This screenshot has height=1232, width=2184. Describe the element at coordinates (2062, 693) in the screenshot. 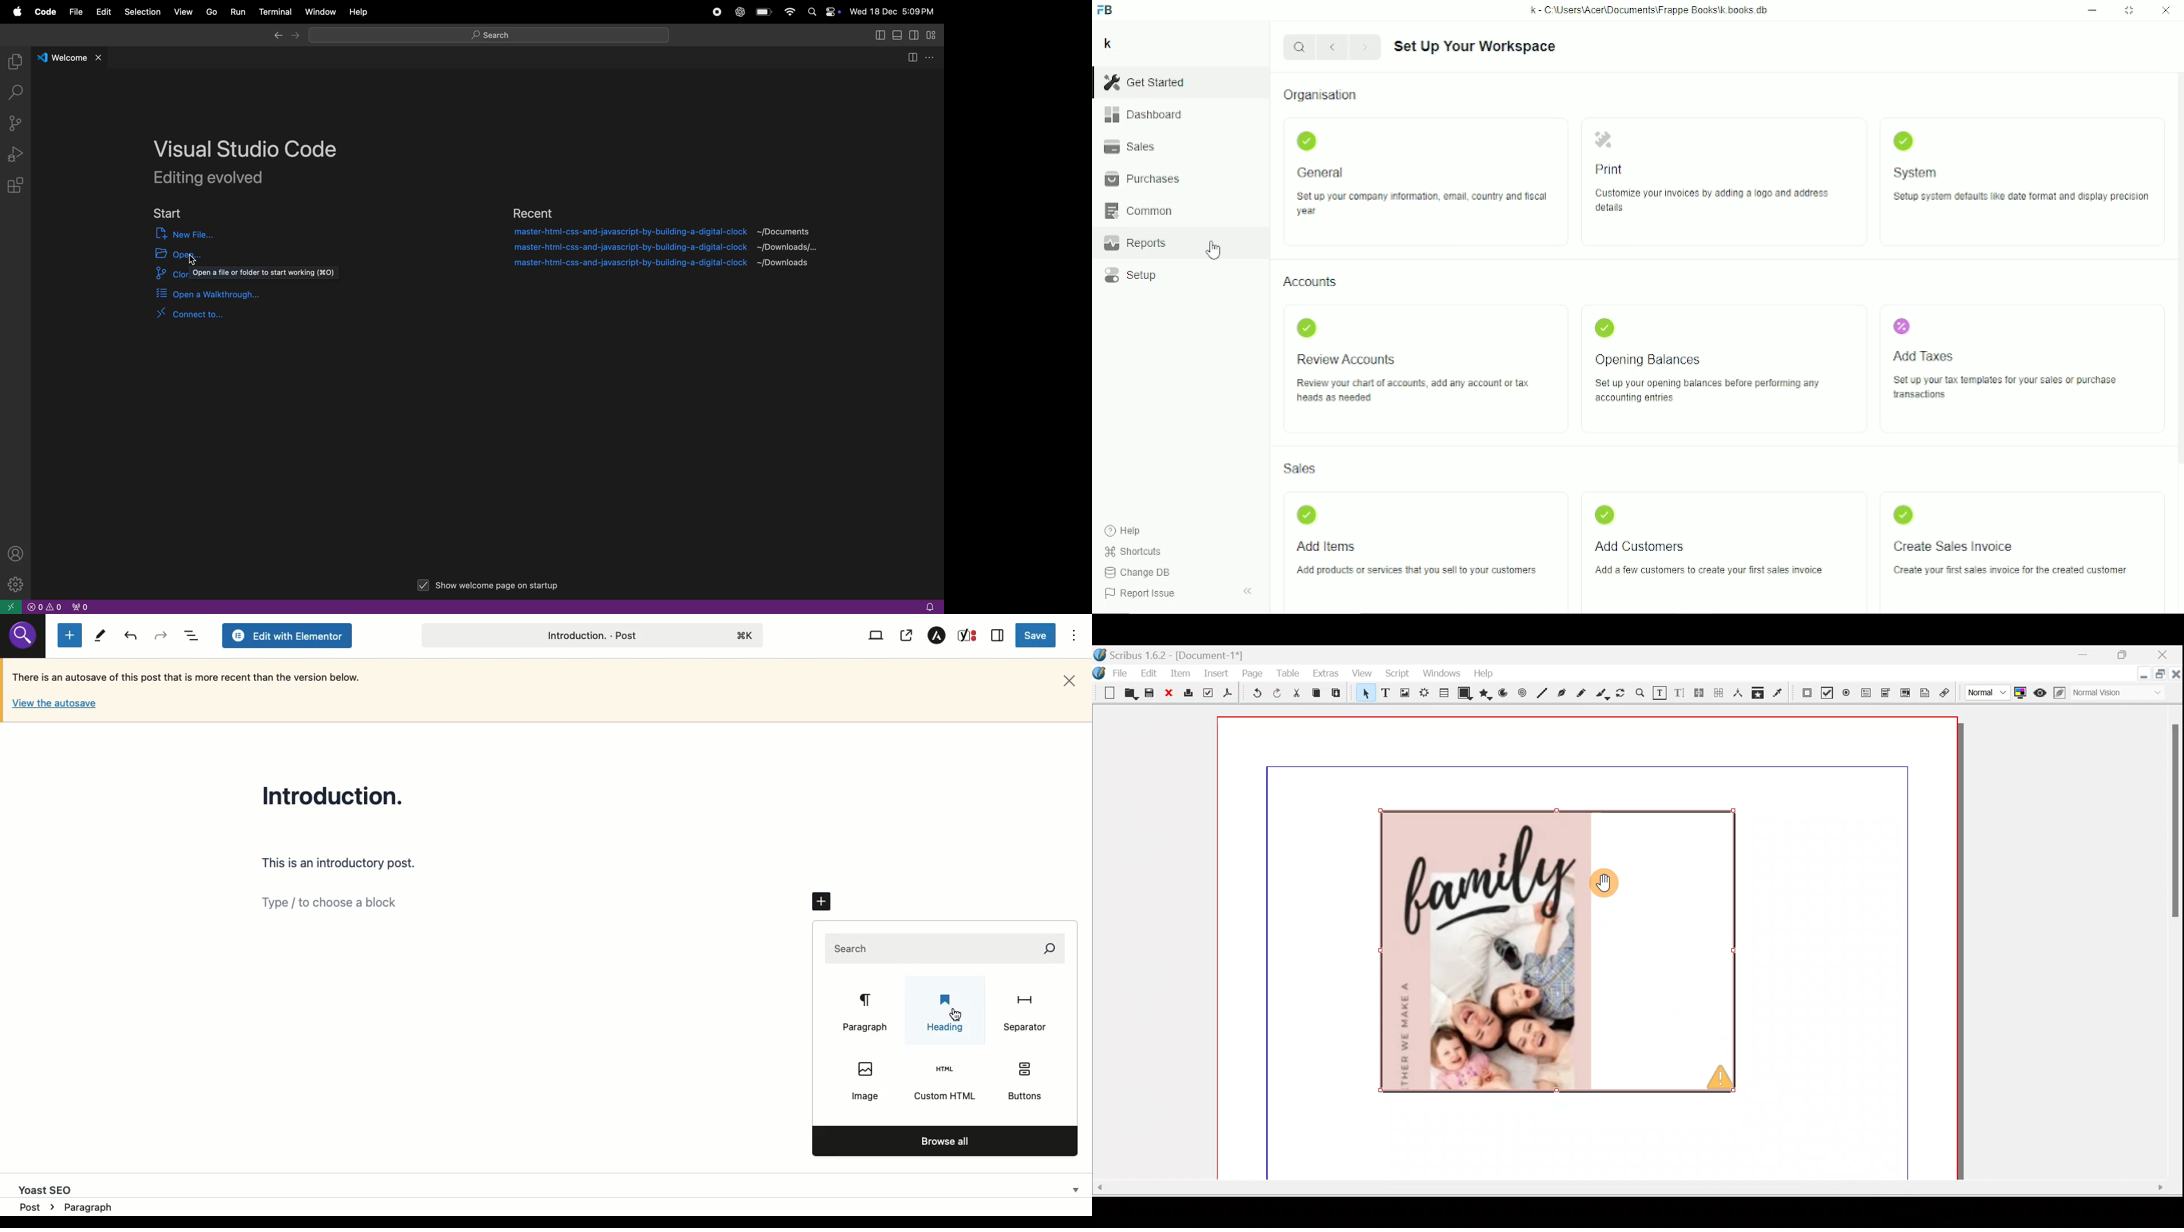

I see `Edit in preview mode` at that location.